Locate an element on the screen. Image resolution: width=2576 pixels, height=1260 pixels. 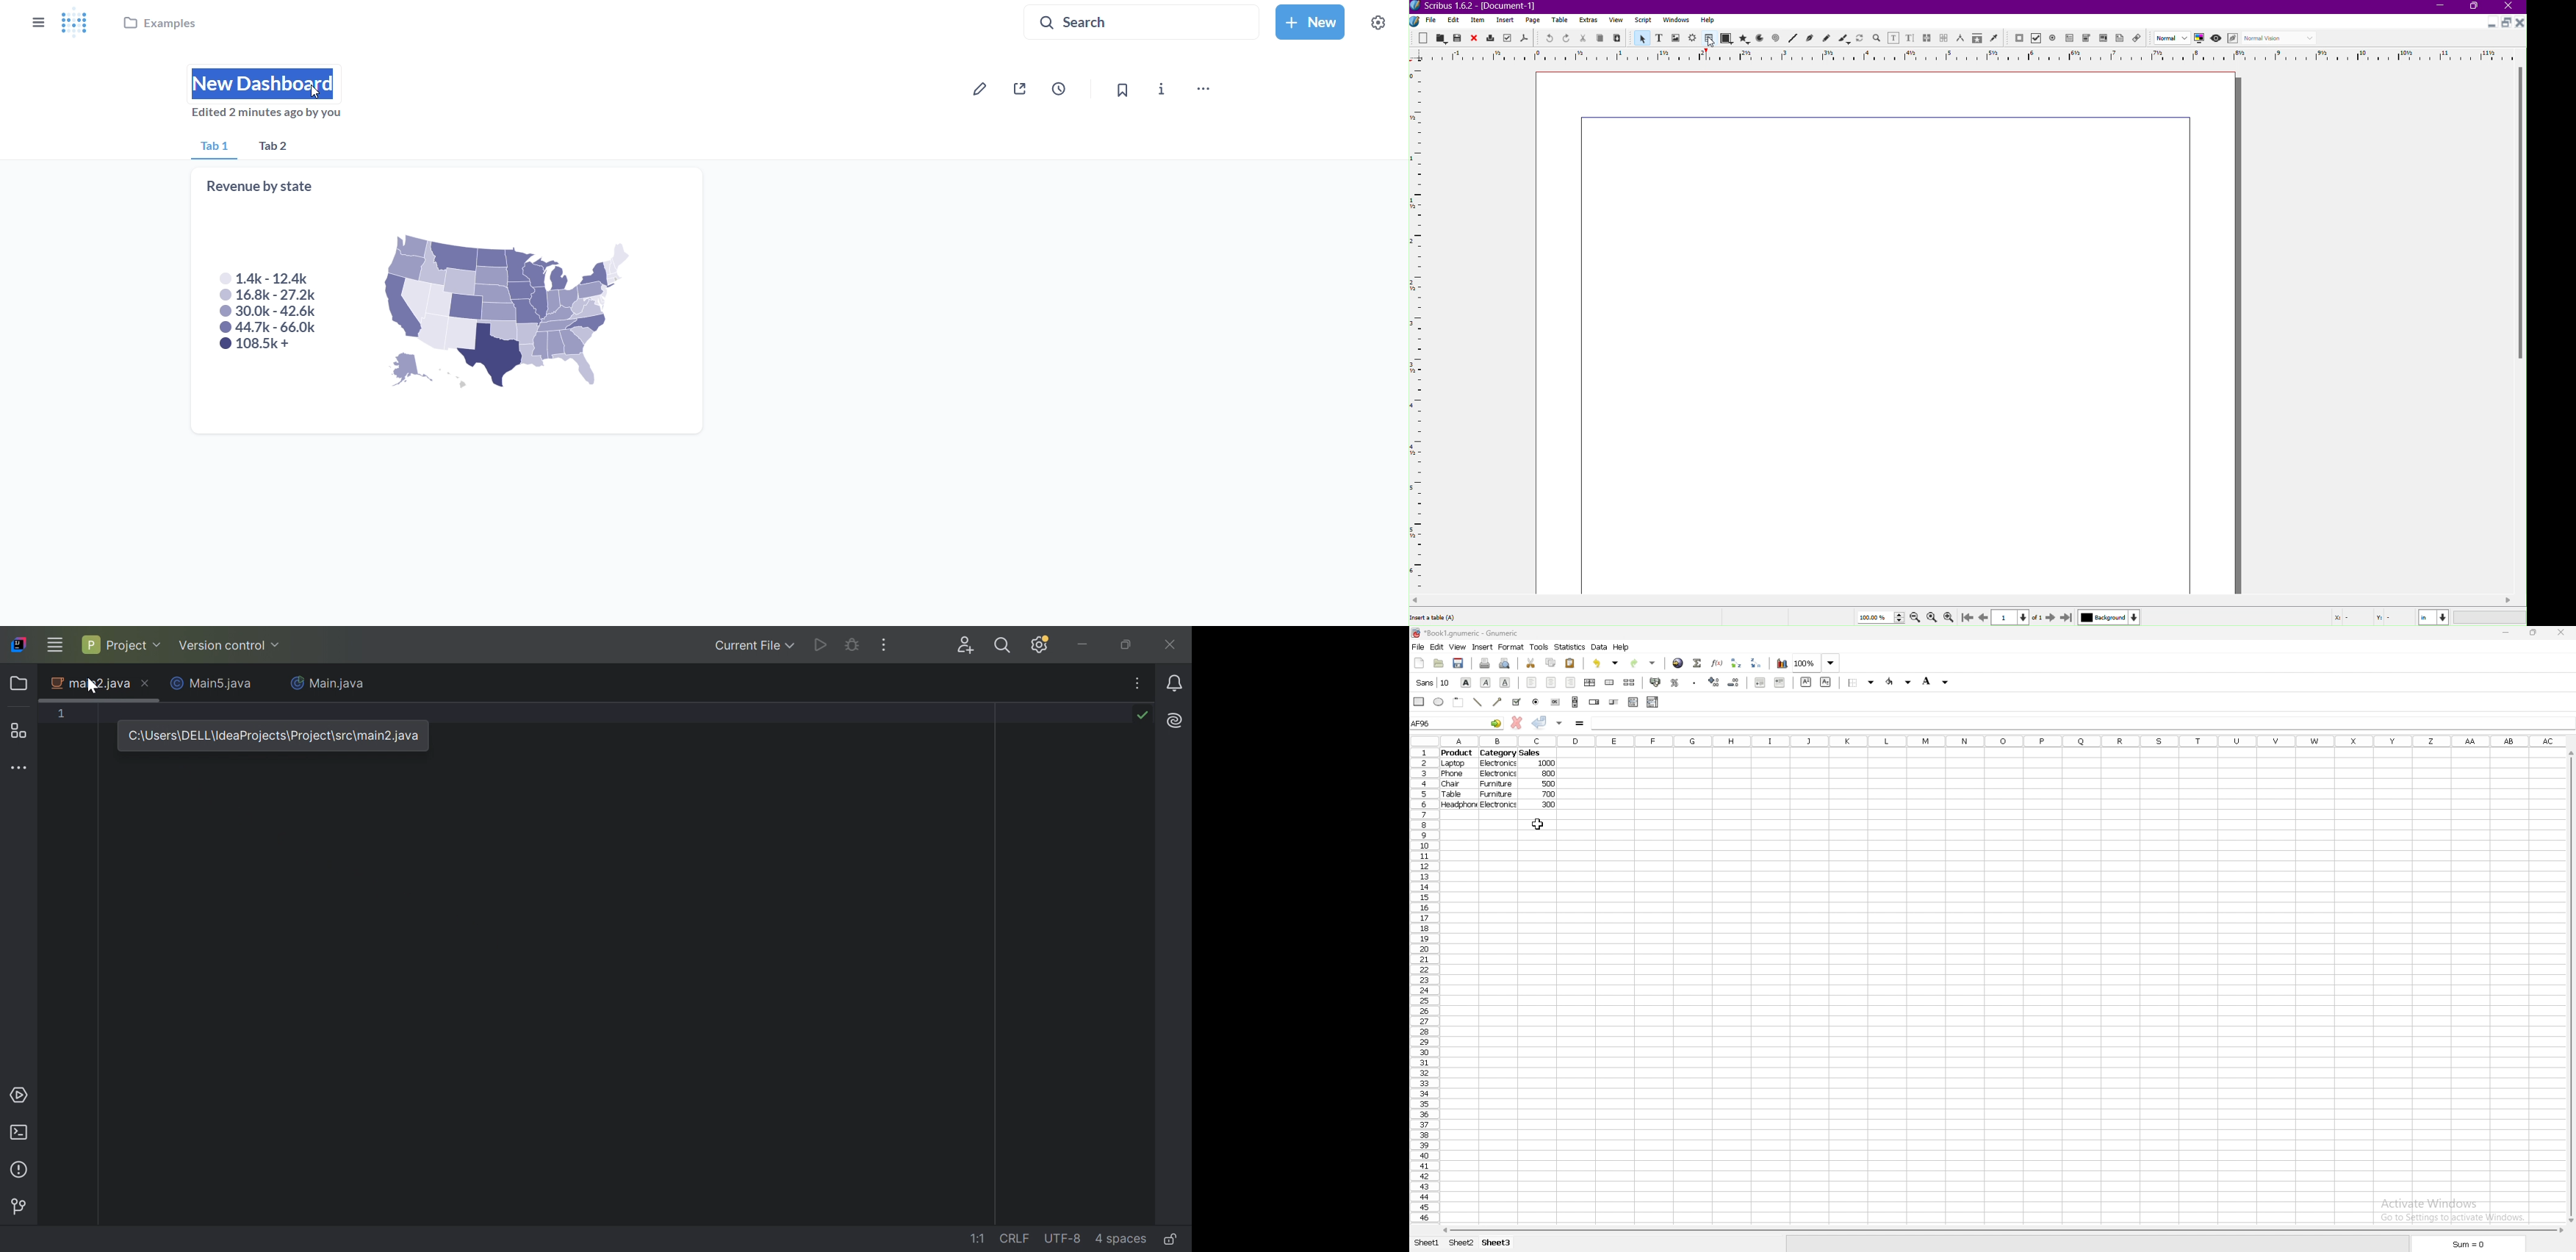
formula is located at coordinates (1580, 723).